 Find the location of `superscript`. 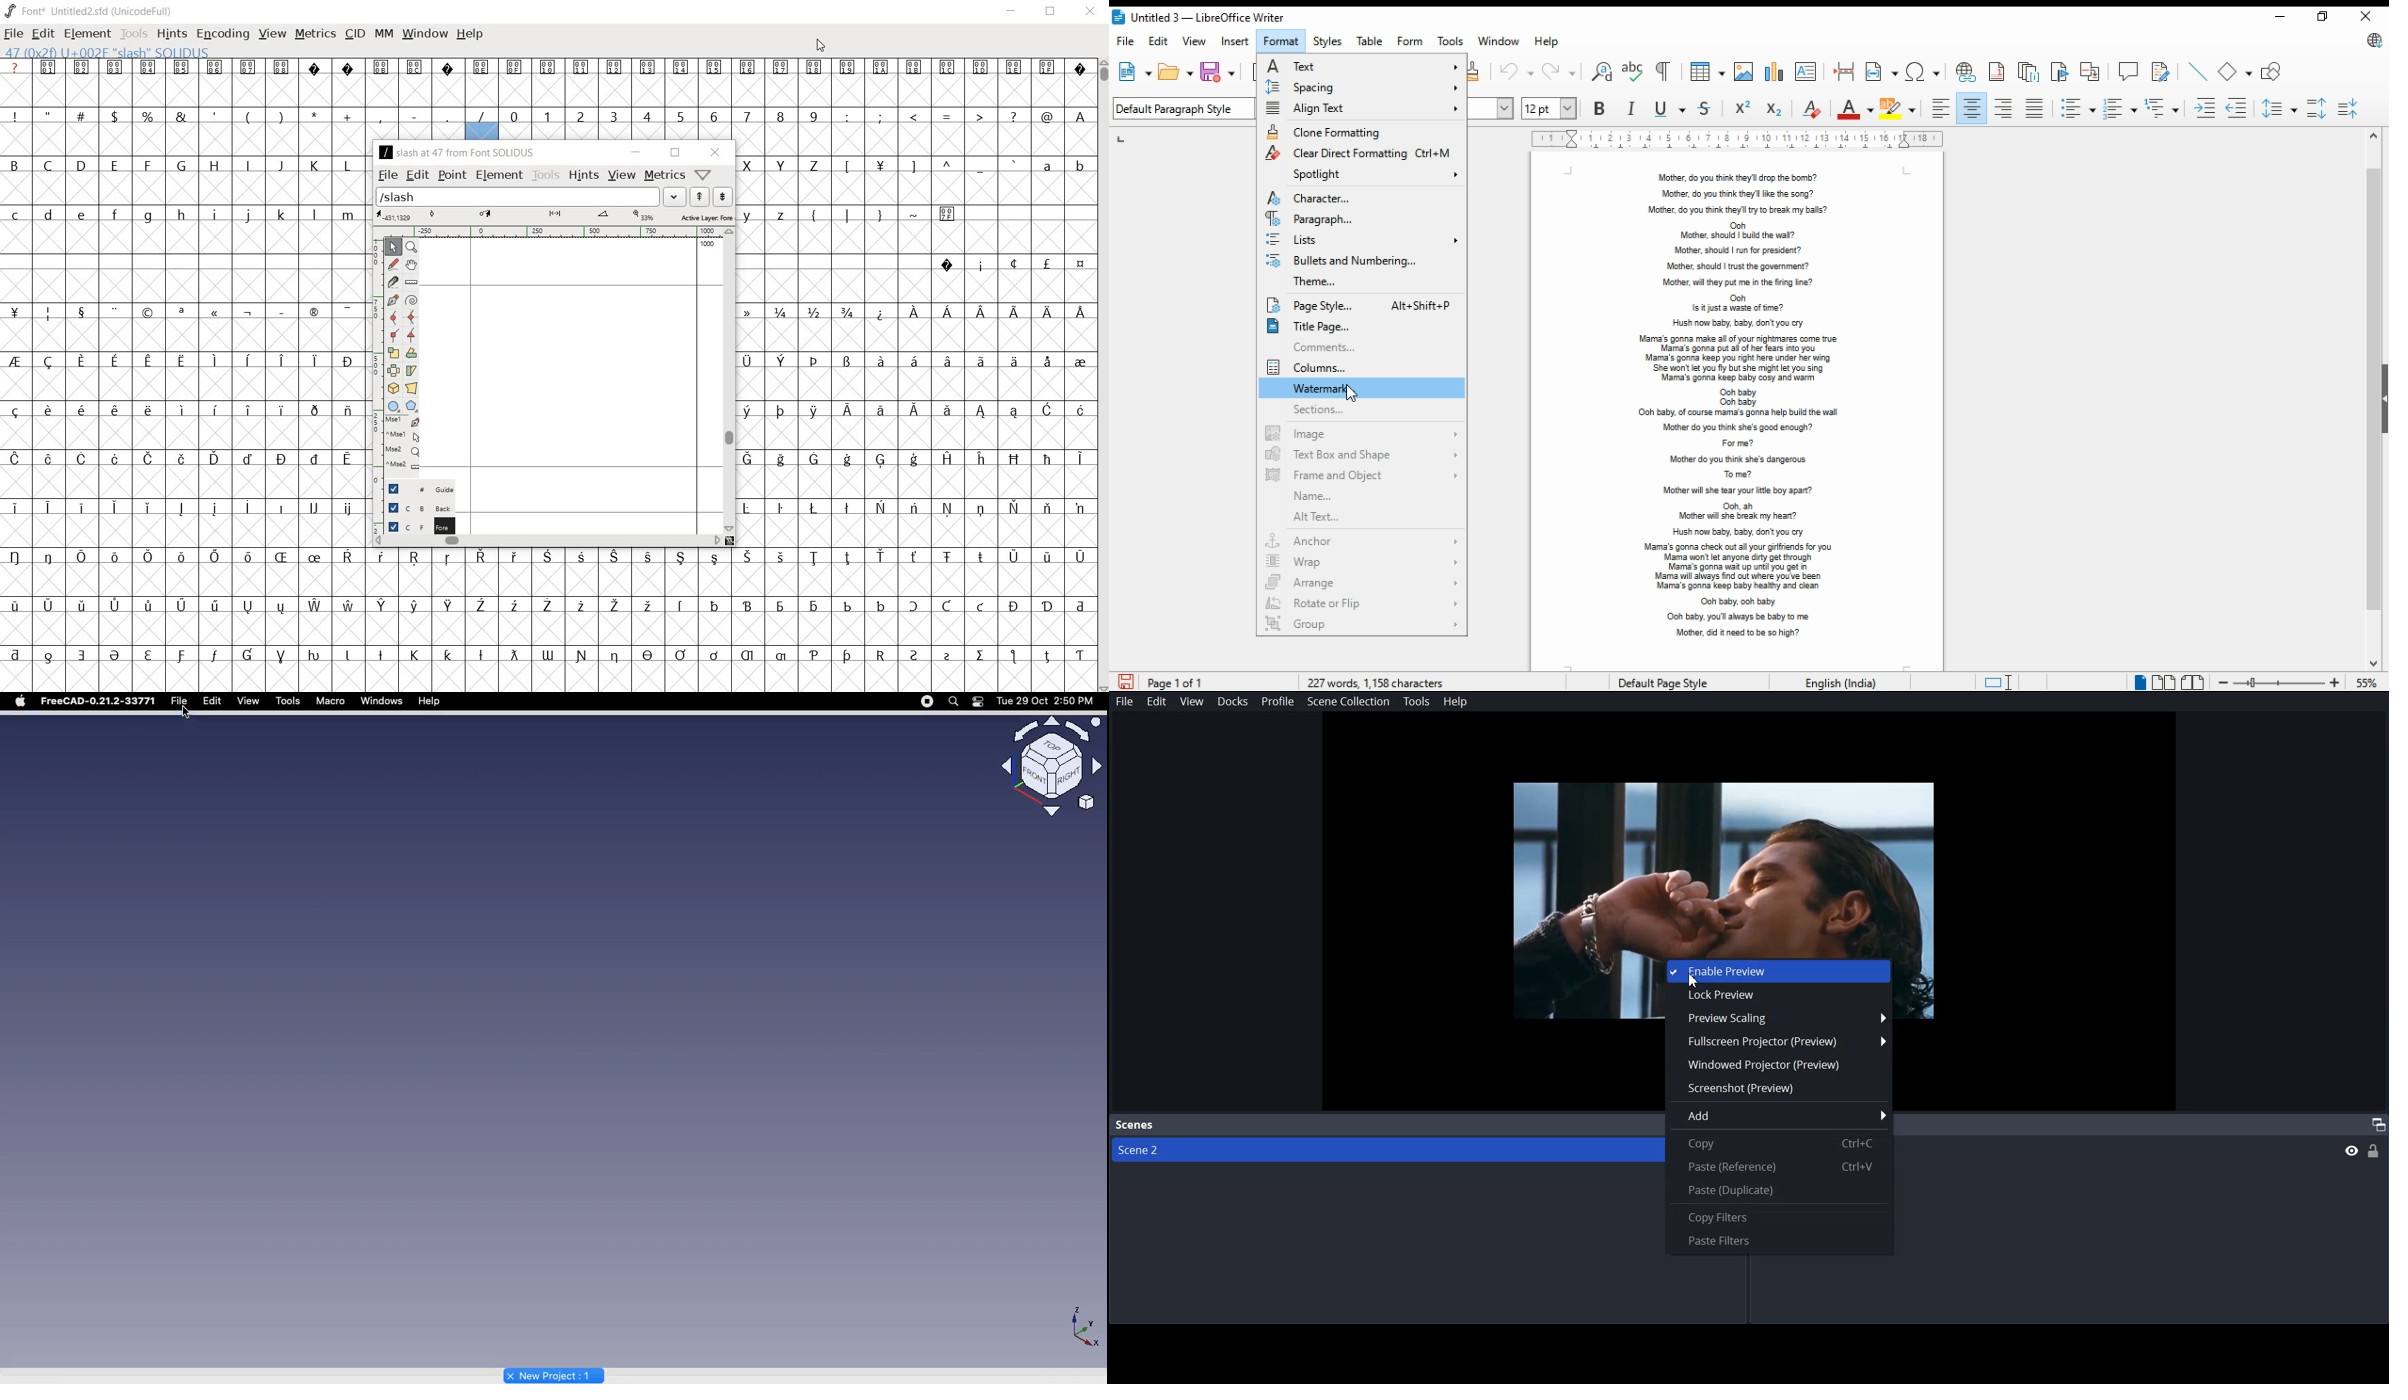

superscript is located at coordinates (1742, 108).